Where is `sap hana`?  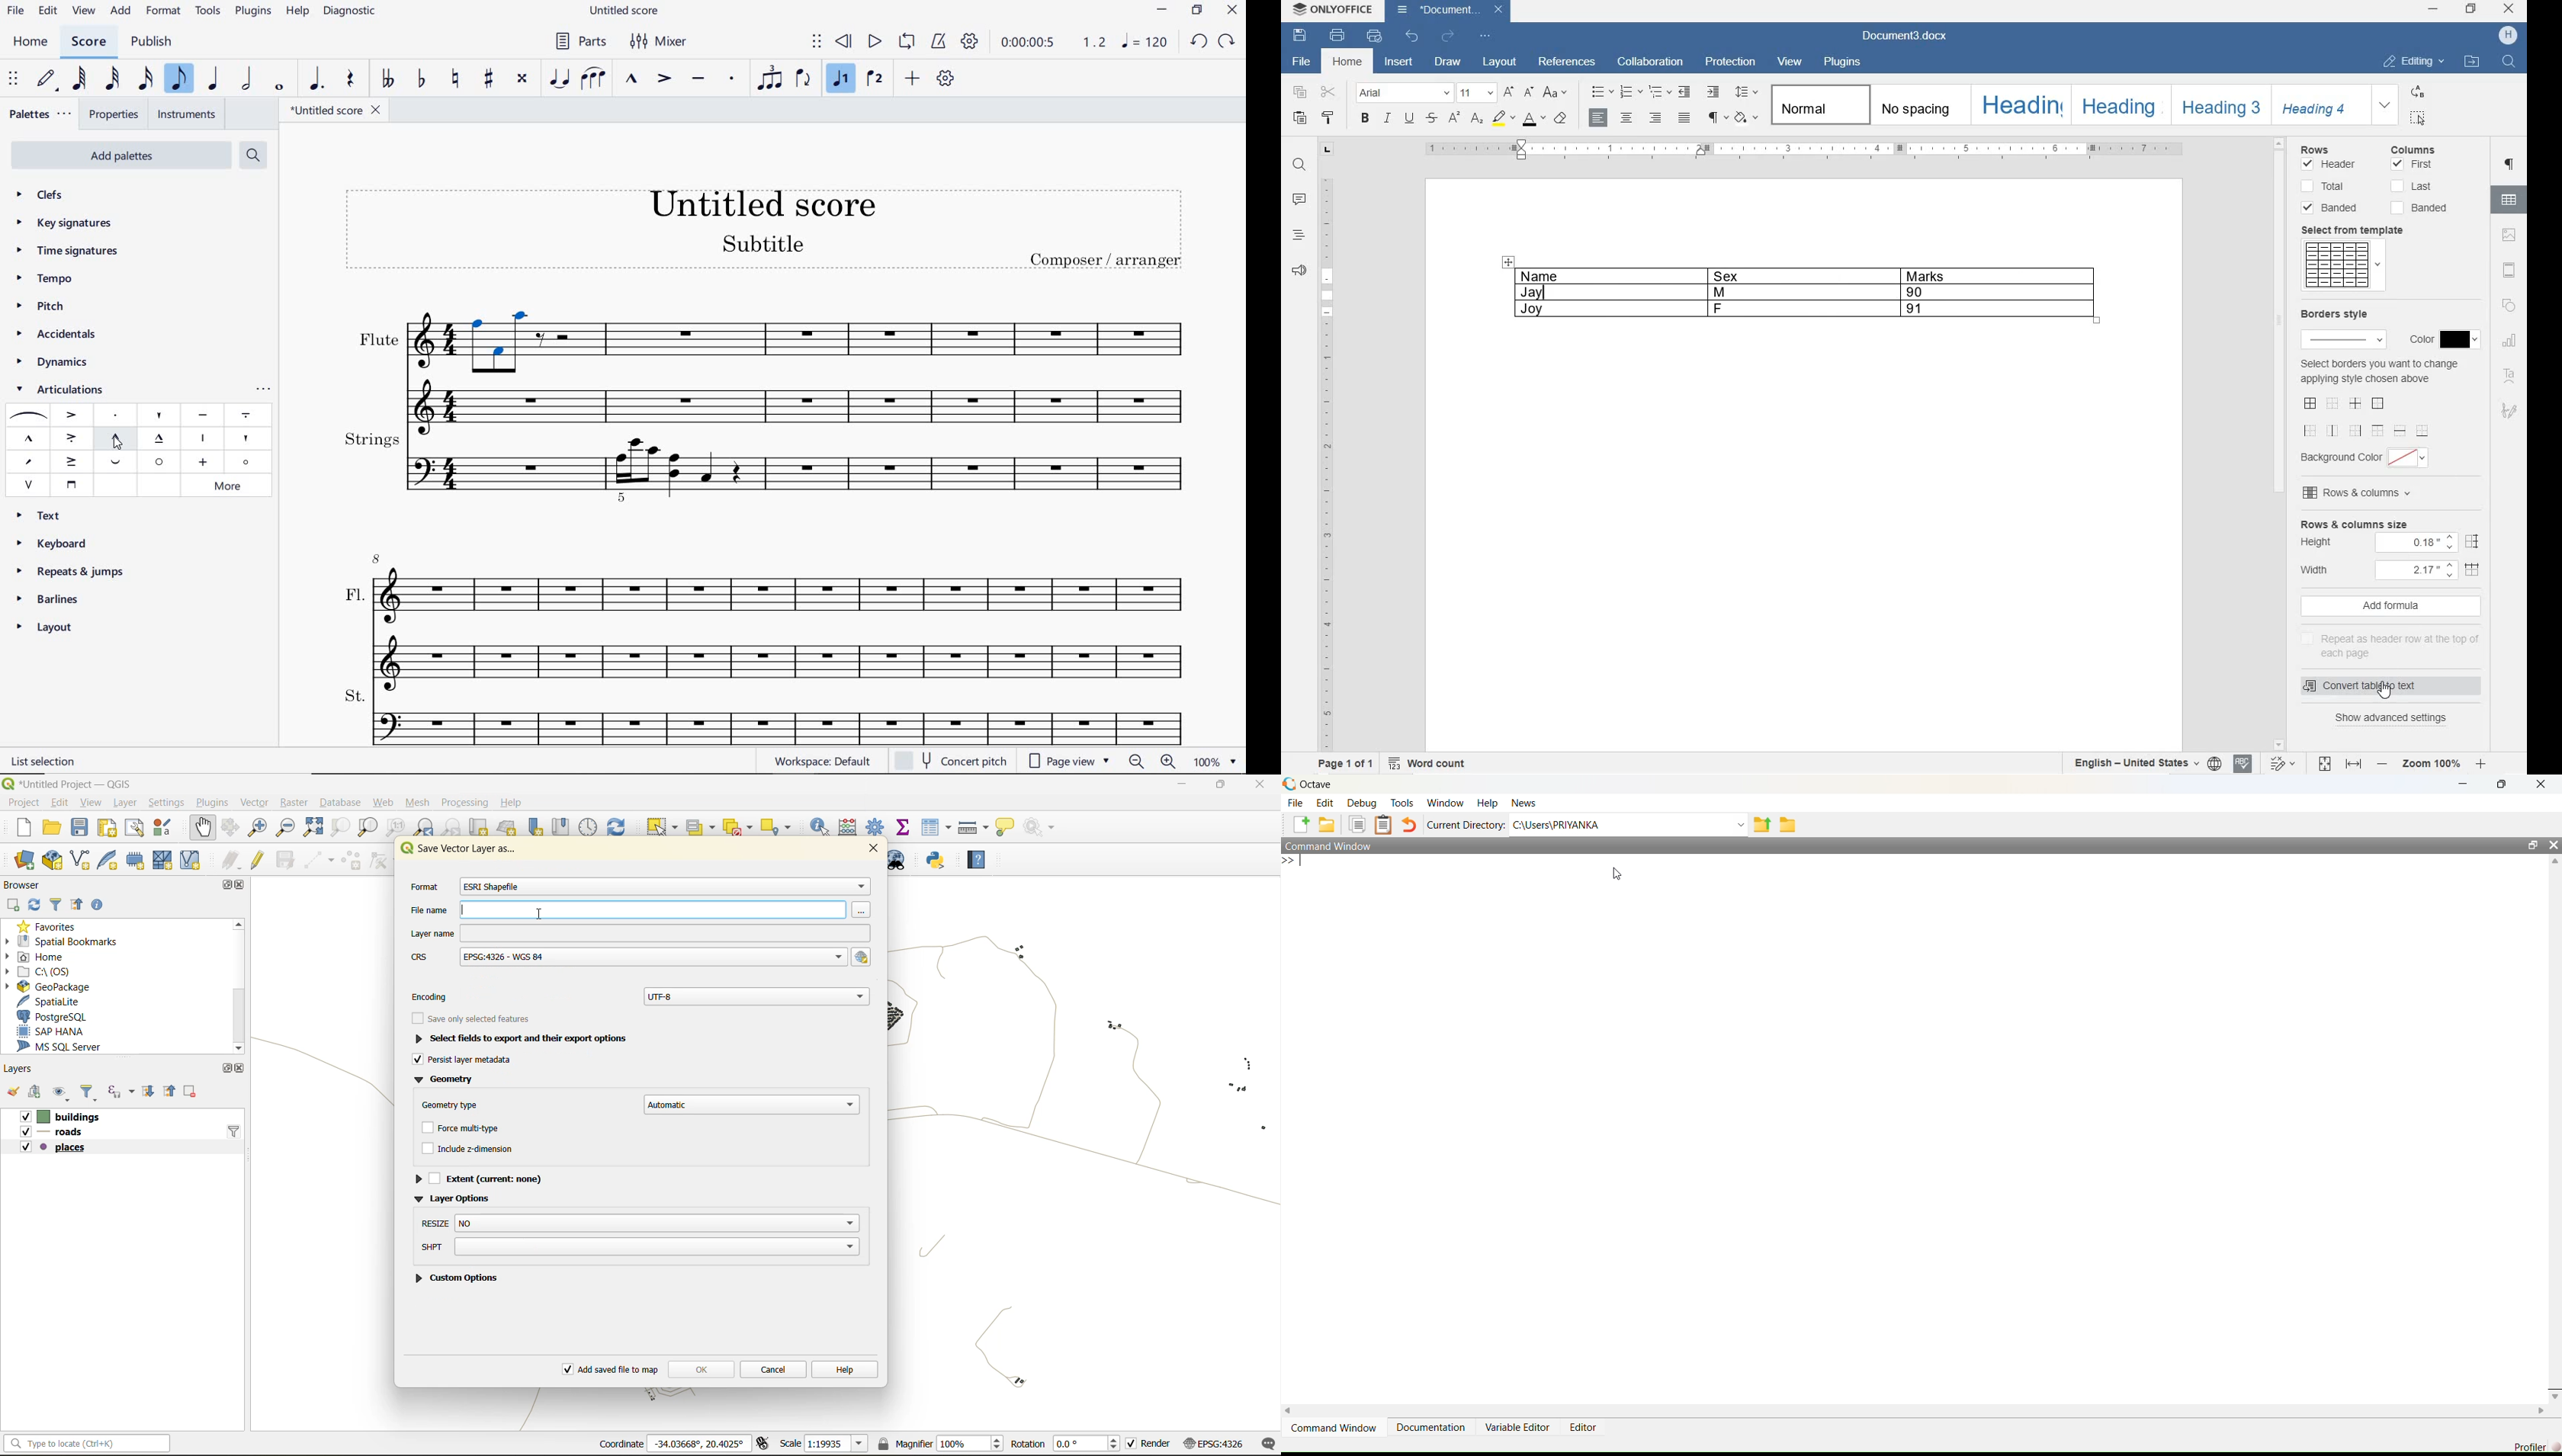 sap hana is located at coordinates (55, 1032).